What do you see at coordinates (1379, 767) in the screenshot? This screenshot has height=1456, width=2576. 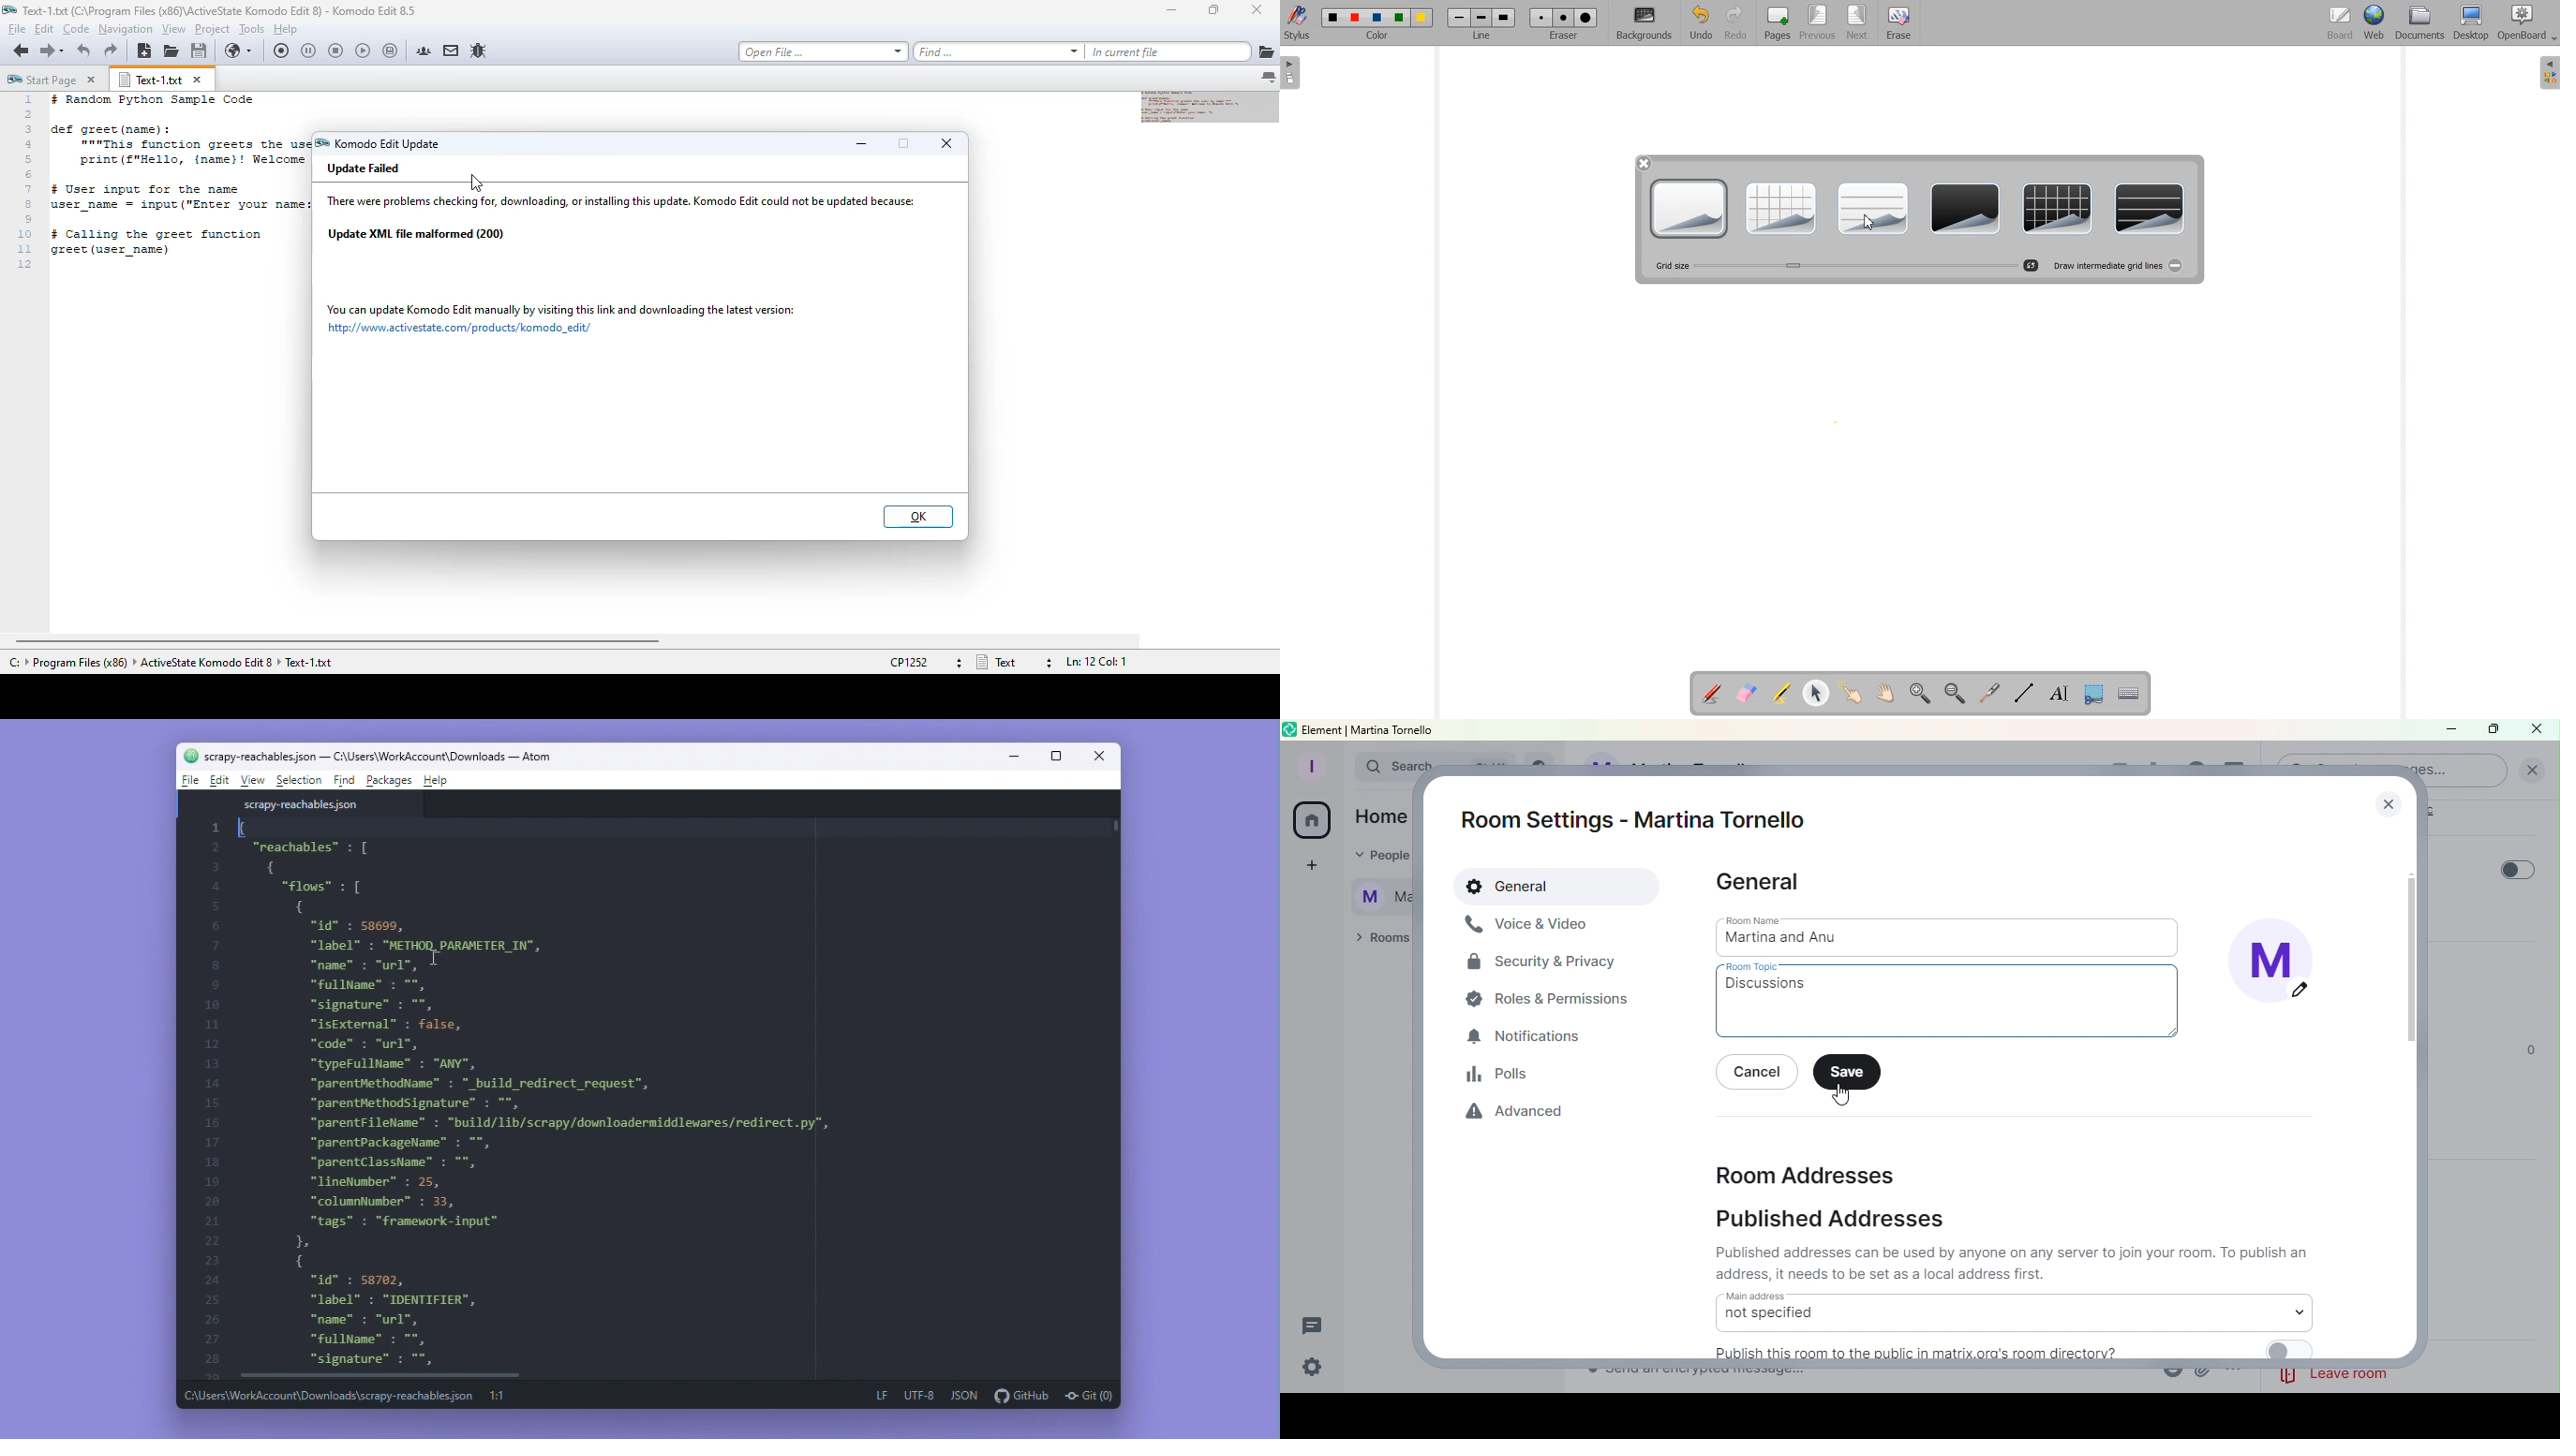 I see `Search bar` at bounding box center [1379, 767].